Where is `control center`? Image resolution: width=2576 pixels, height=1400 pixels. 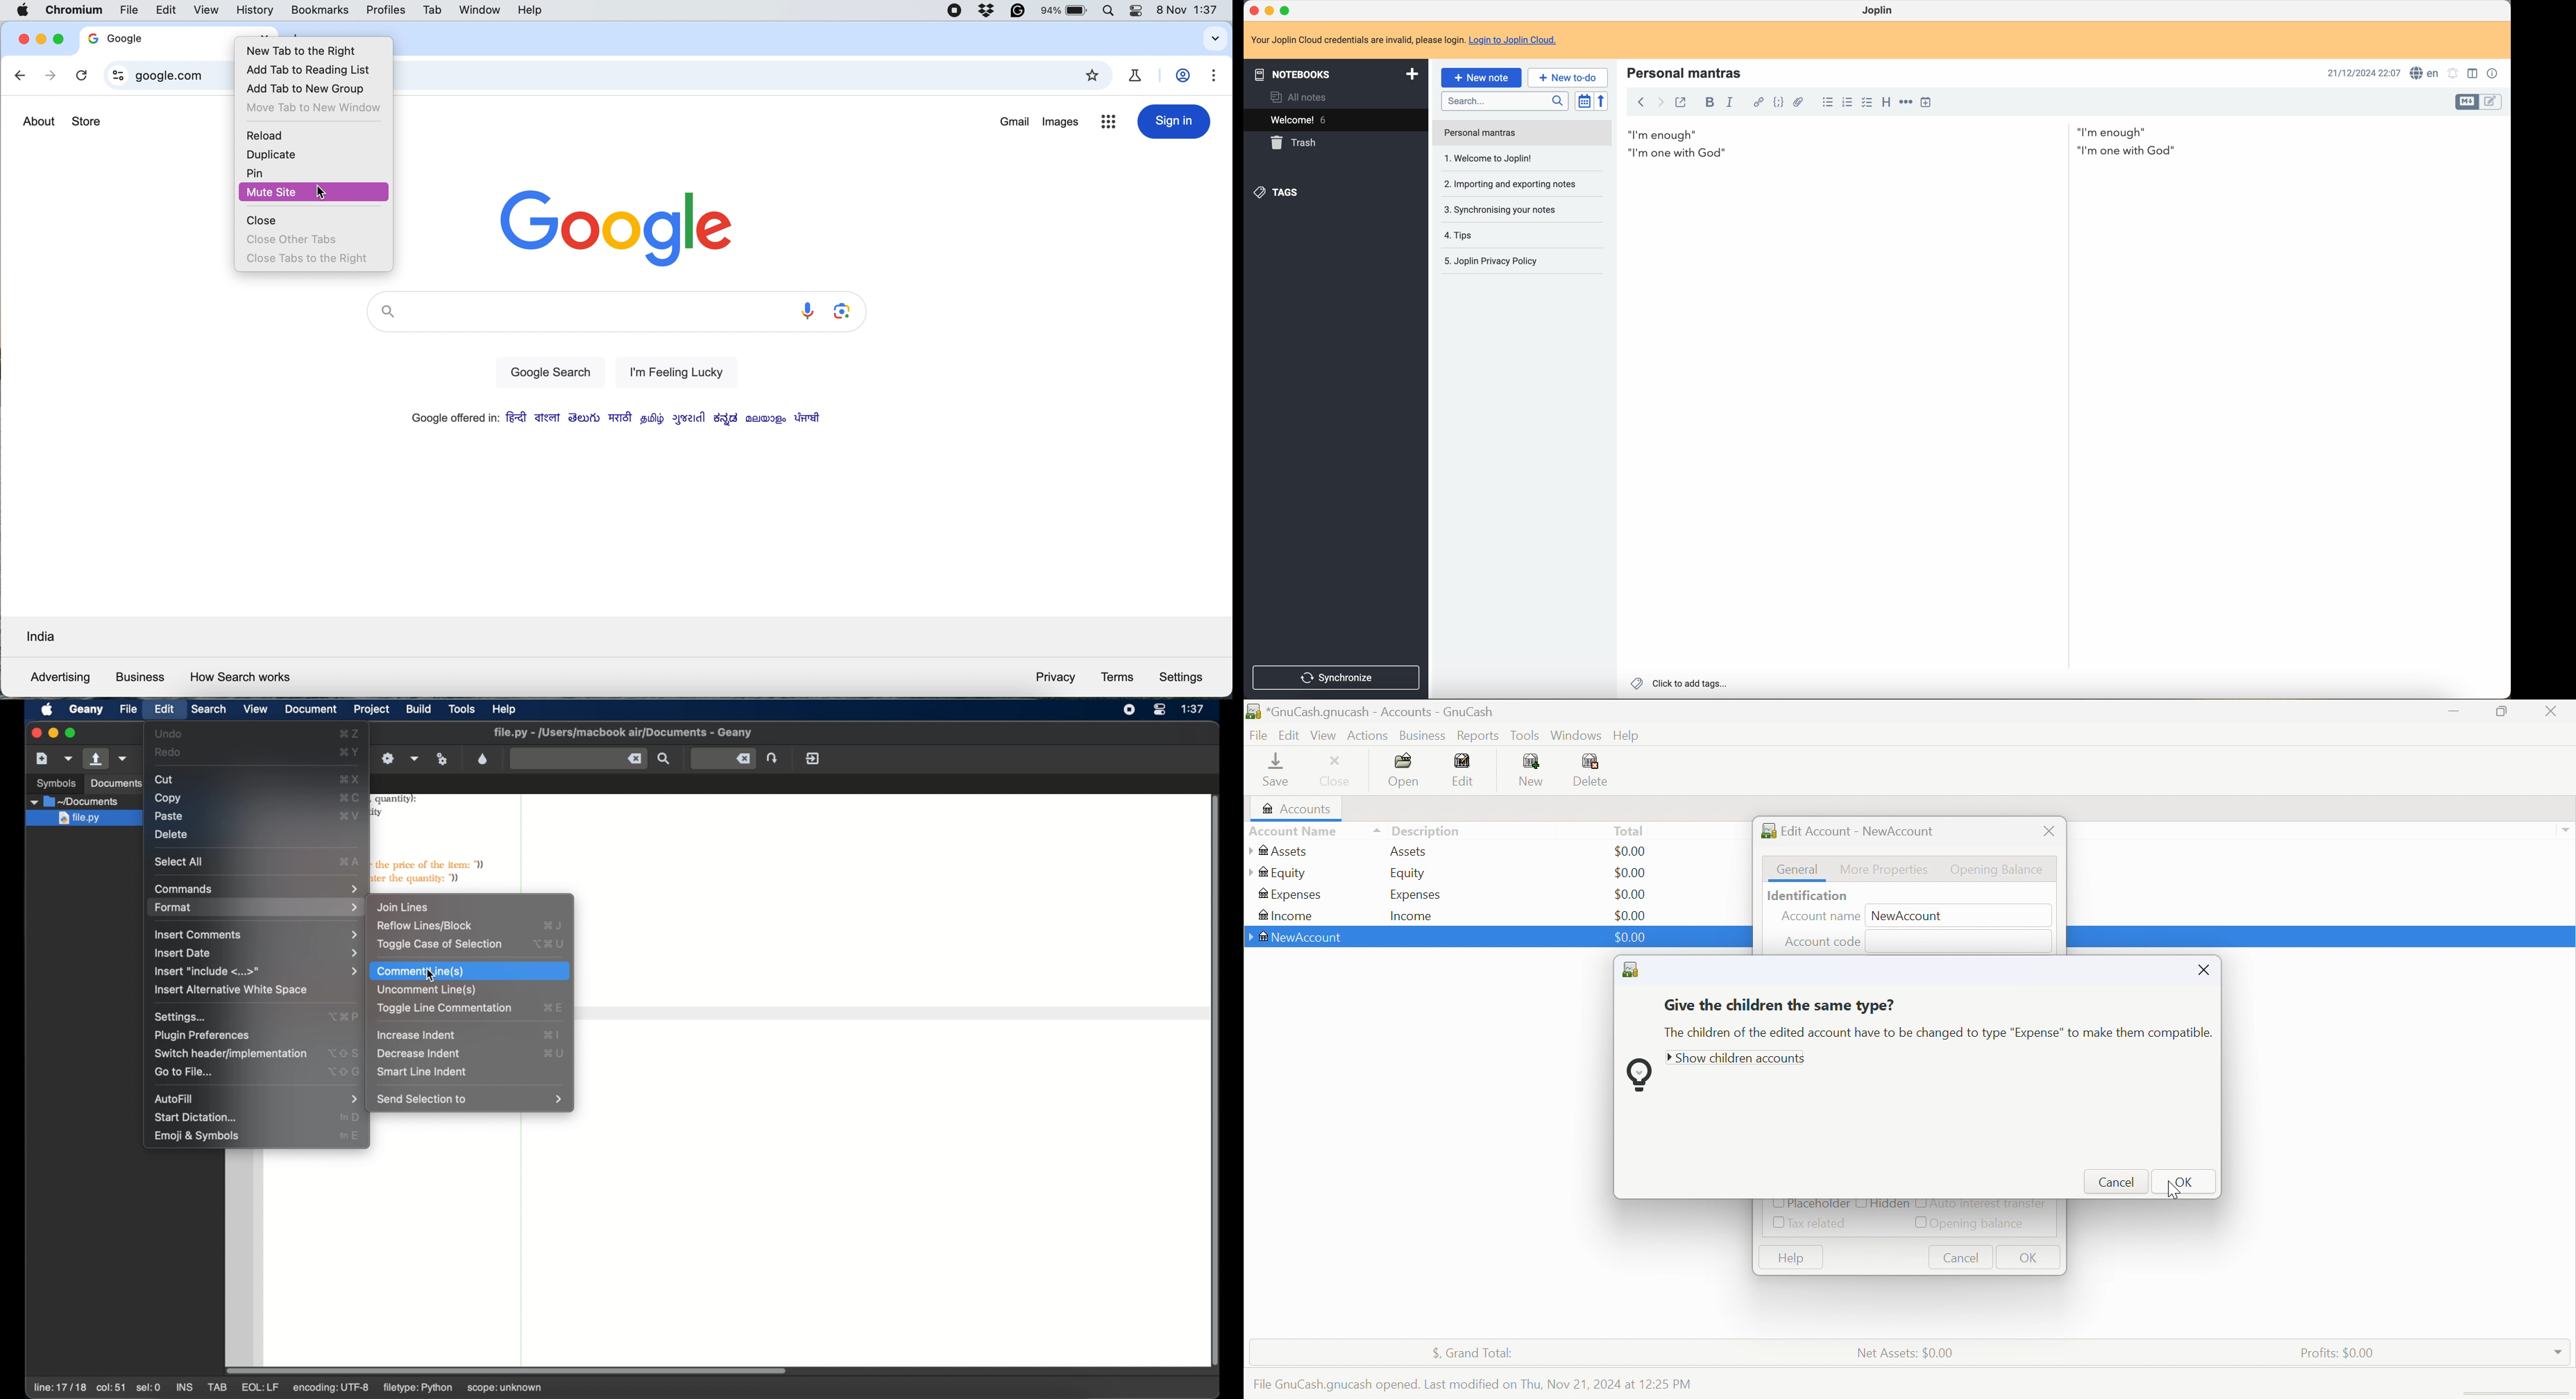
control center is located at coordinates (1159, 710).